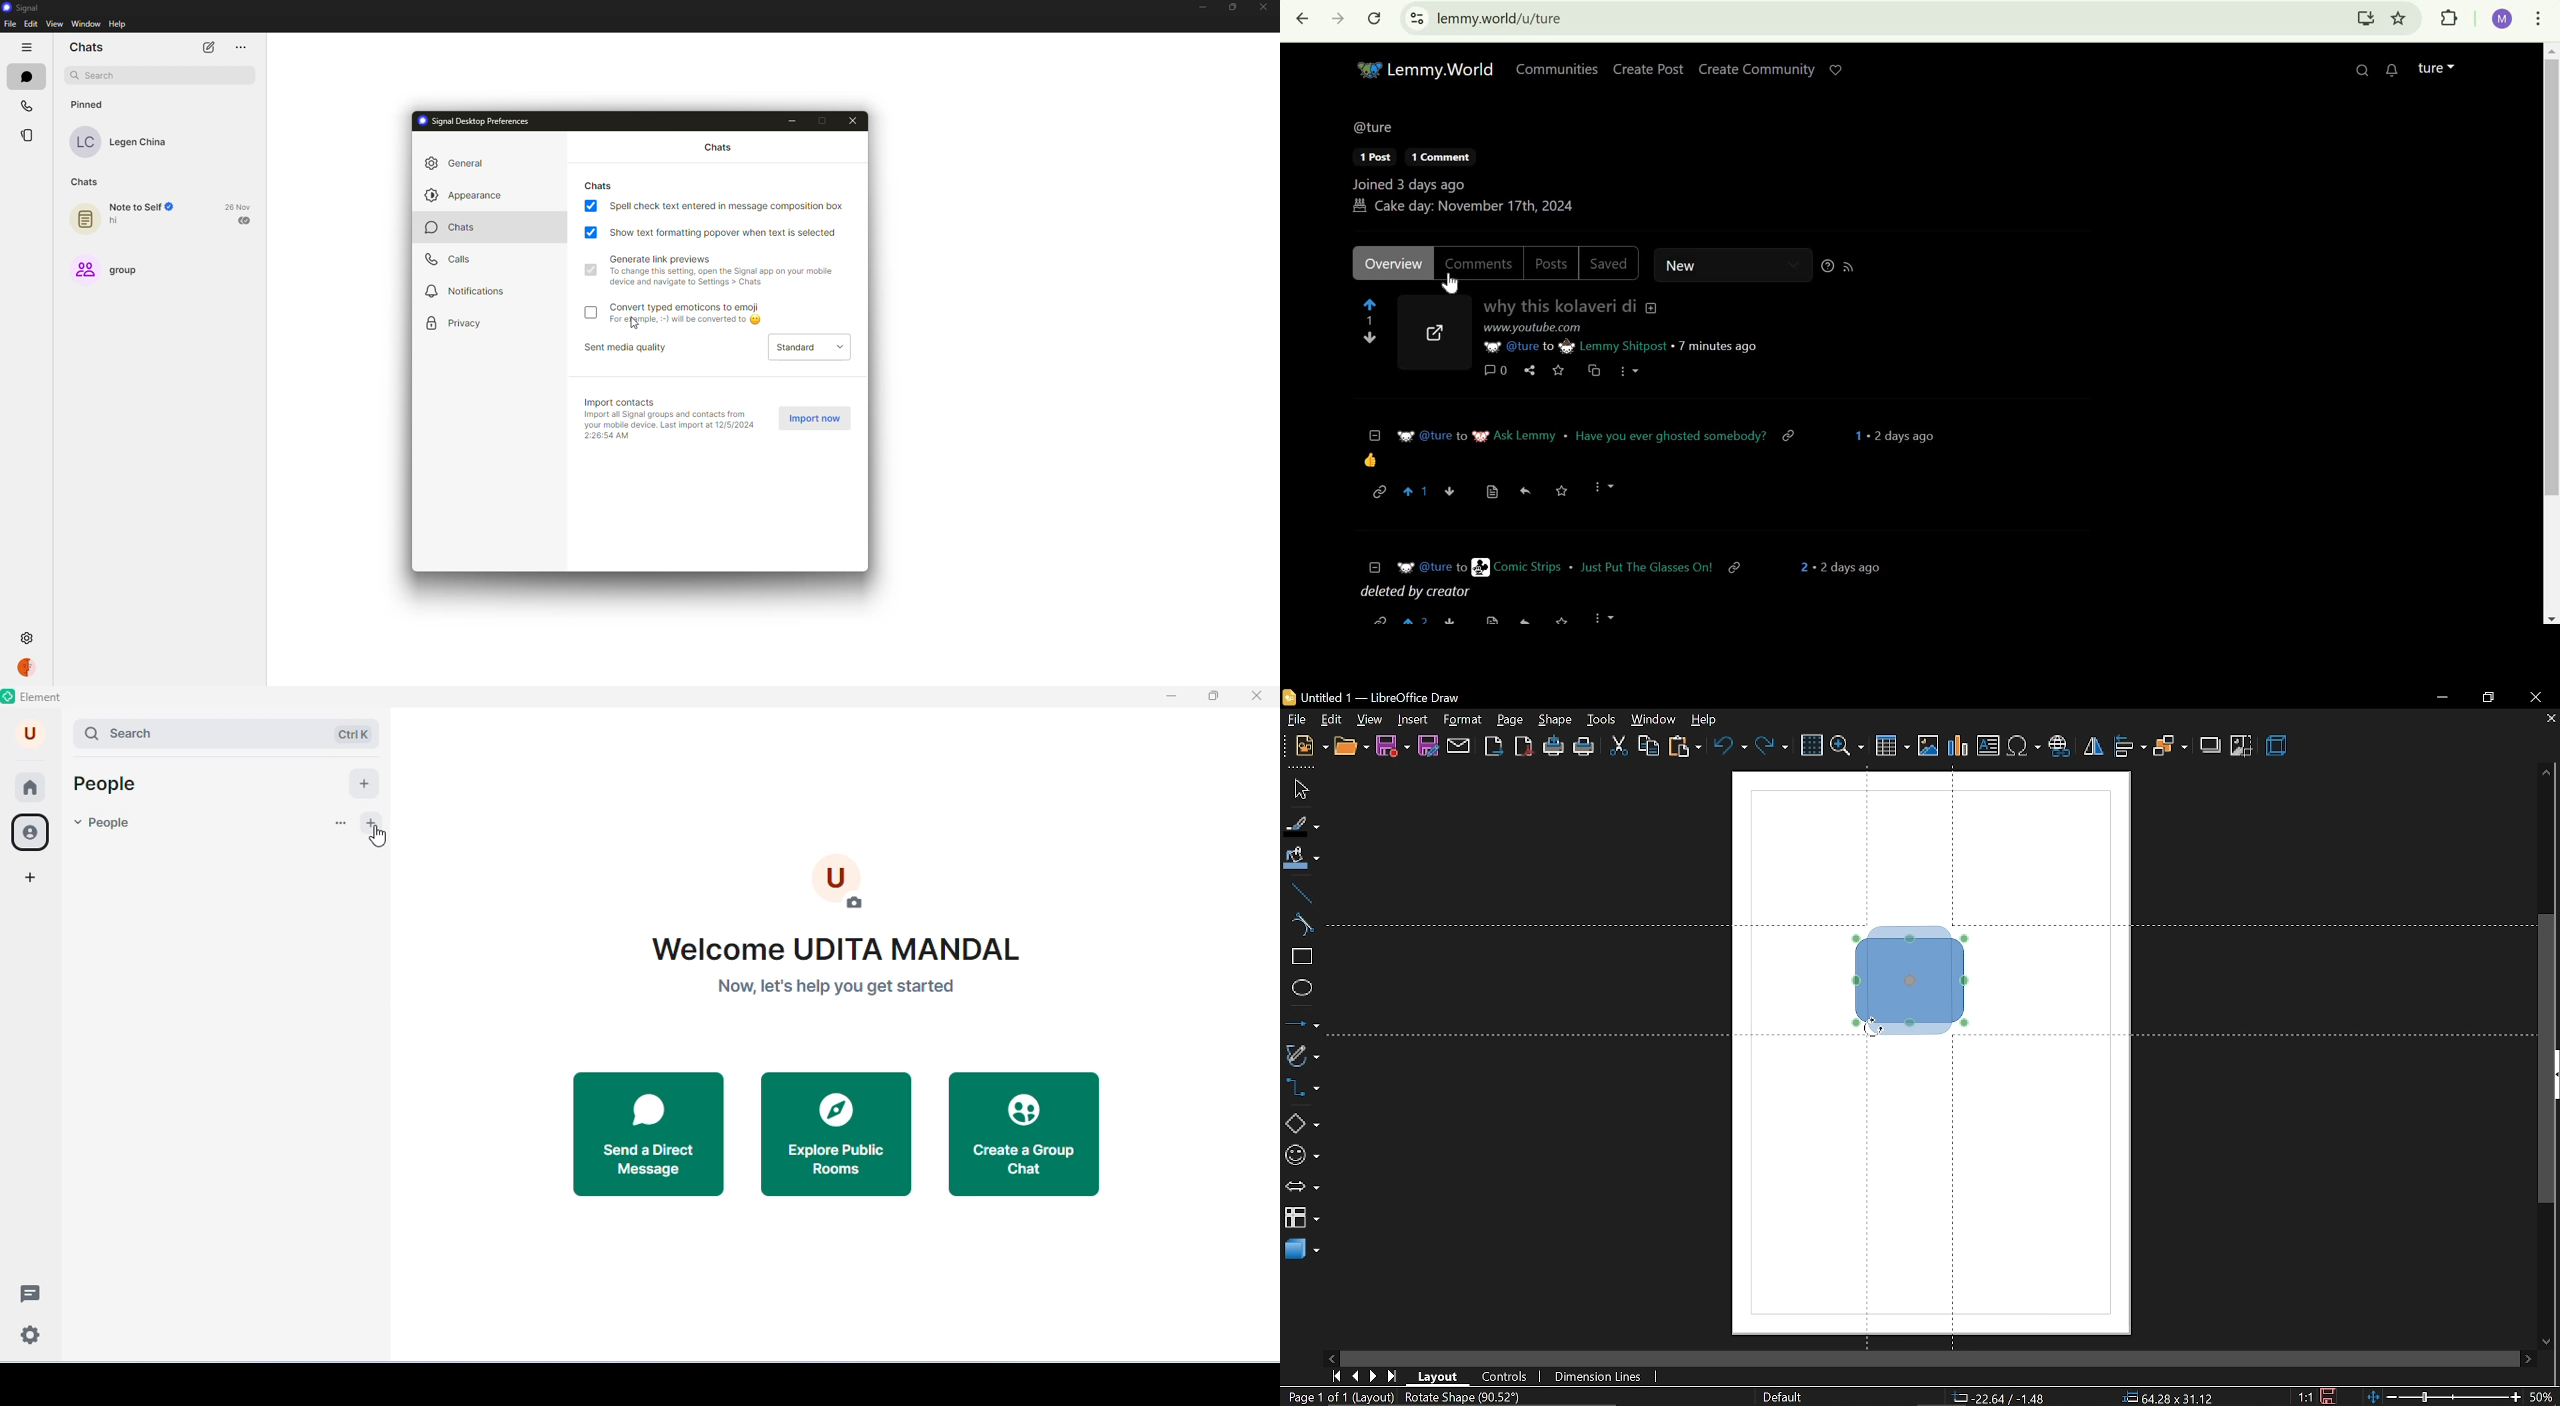 The width and height of the screenshot is (2576, 1428). What do you see at coordinates (1301, 958) in the screenshot?
I see `rectangle` at bounding box center [1301, 958].